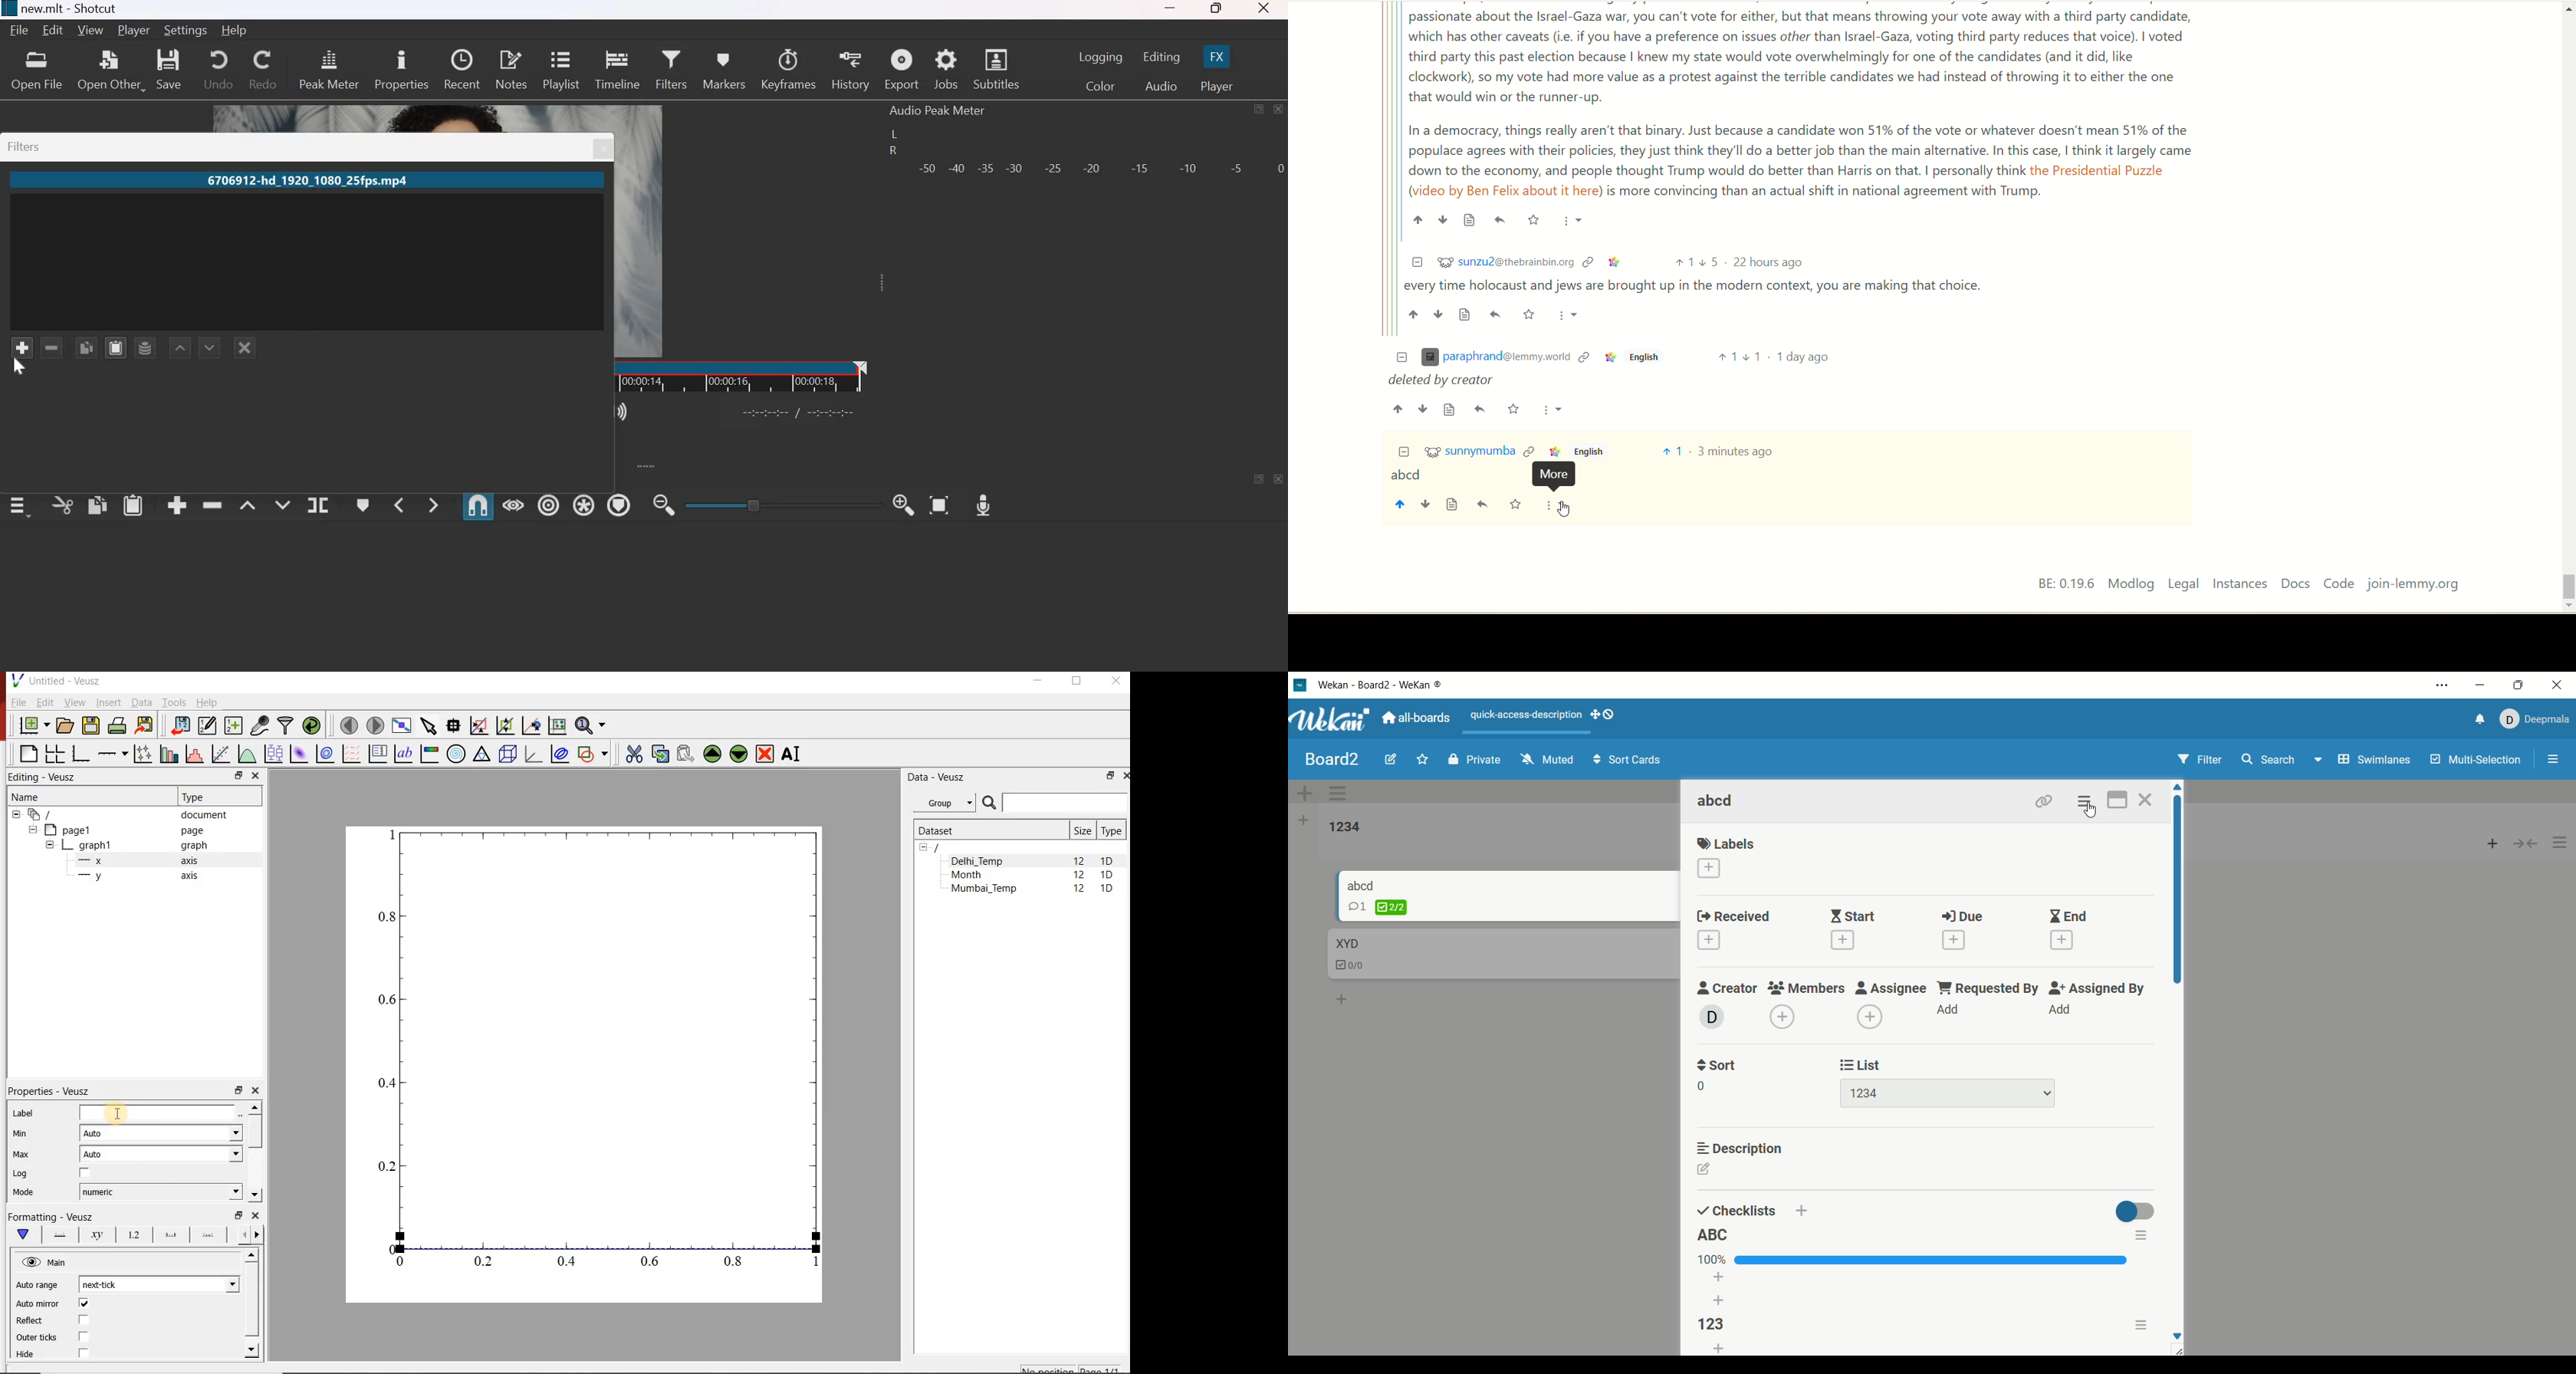  What do you see at coordinates (2537, 720) in the screenshot?
I see `account` at bounding box center [2537, 720].